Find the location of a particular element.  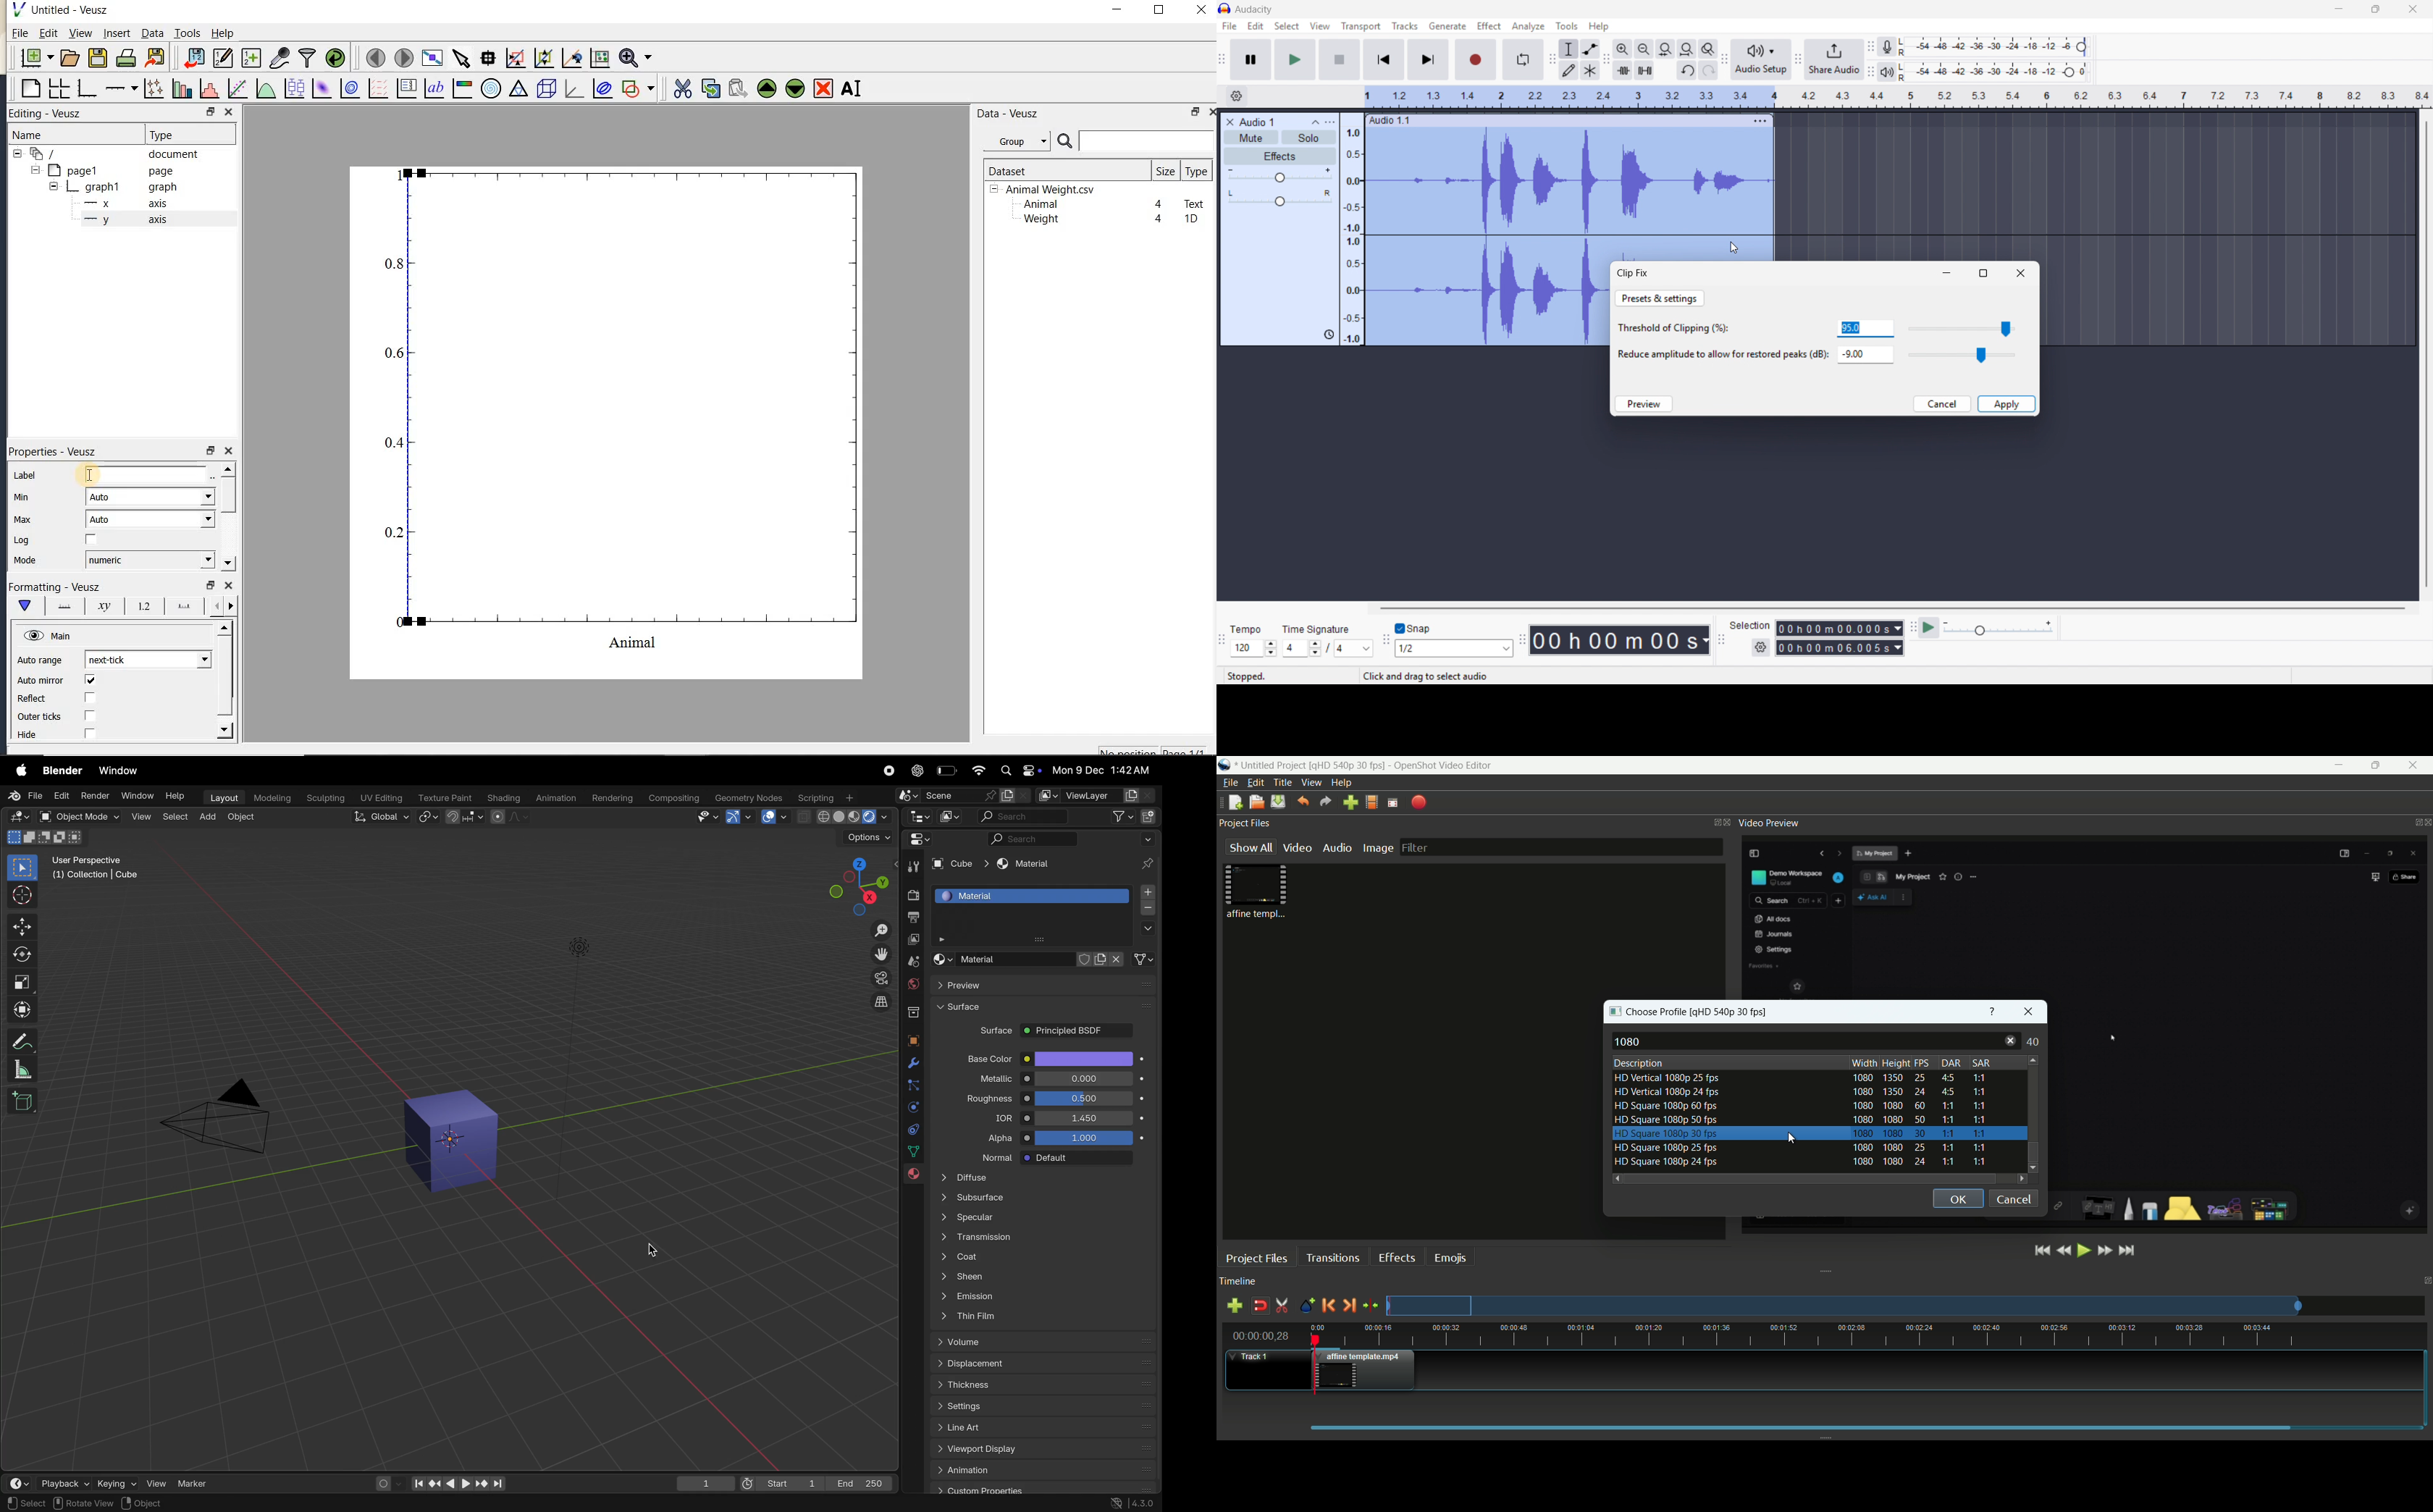

Start1 is located at coordinates (779, 1484).